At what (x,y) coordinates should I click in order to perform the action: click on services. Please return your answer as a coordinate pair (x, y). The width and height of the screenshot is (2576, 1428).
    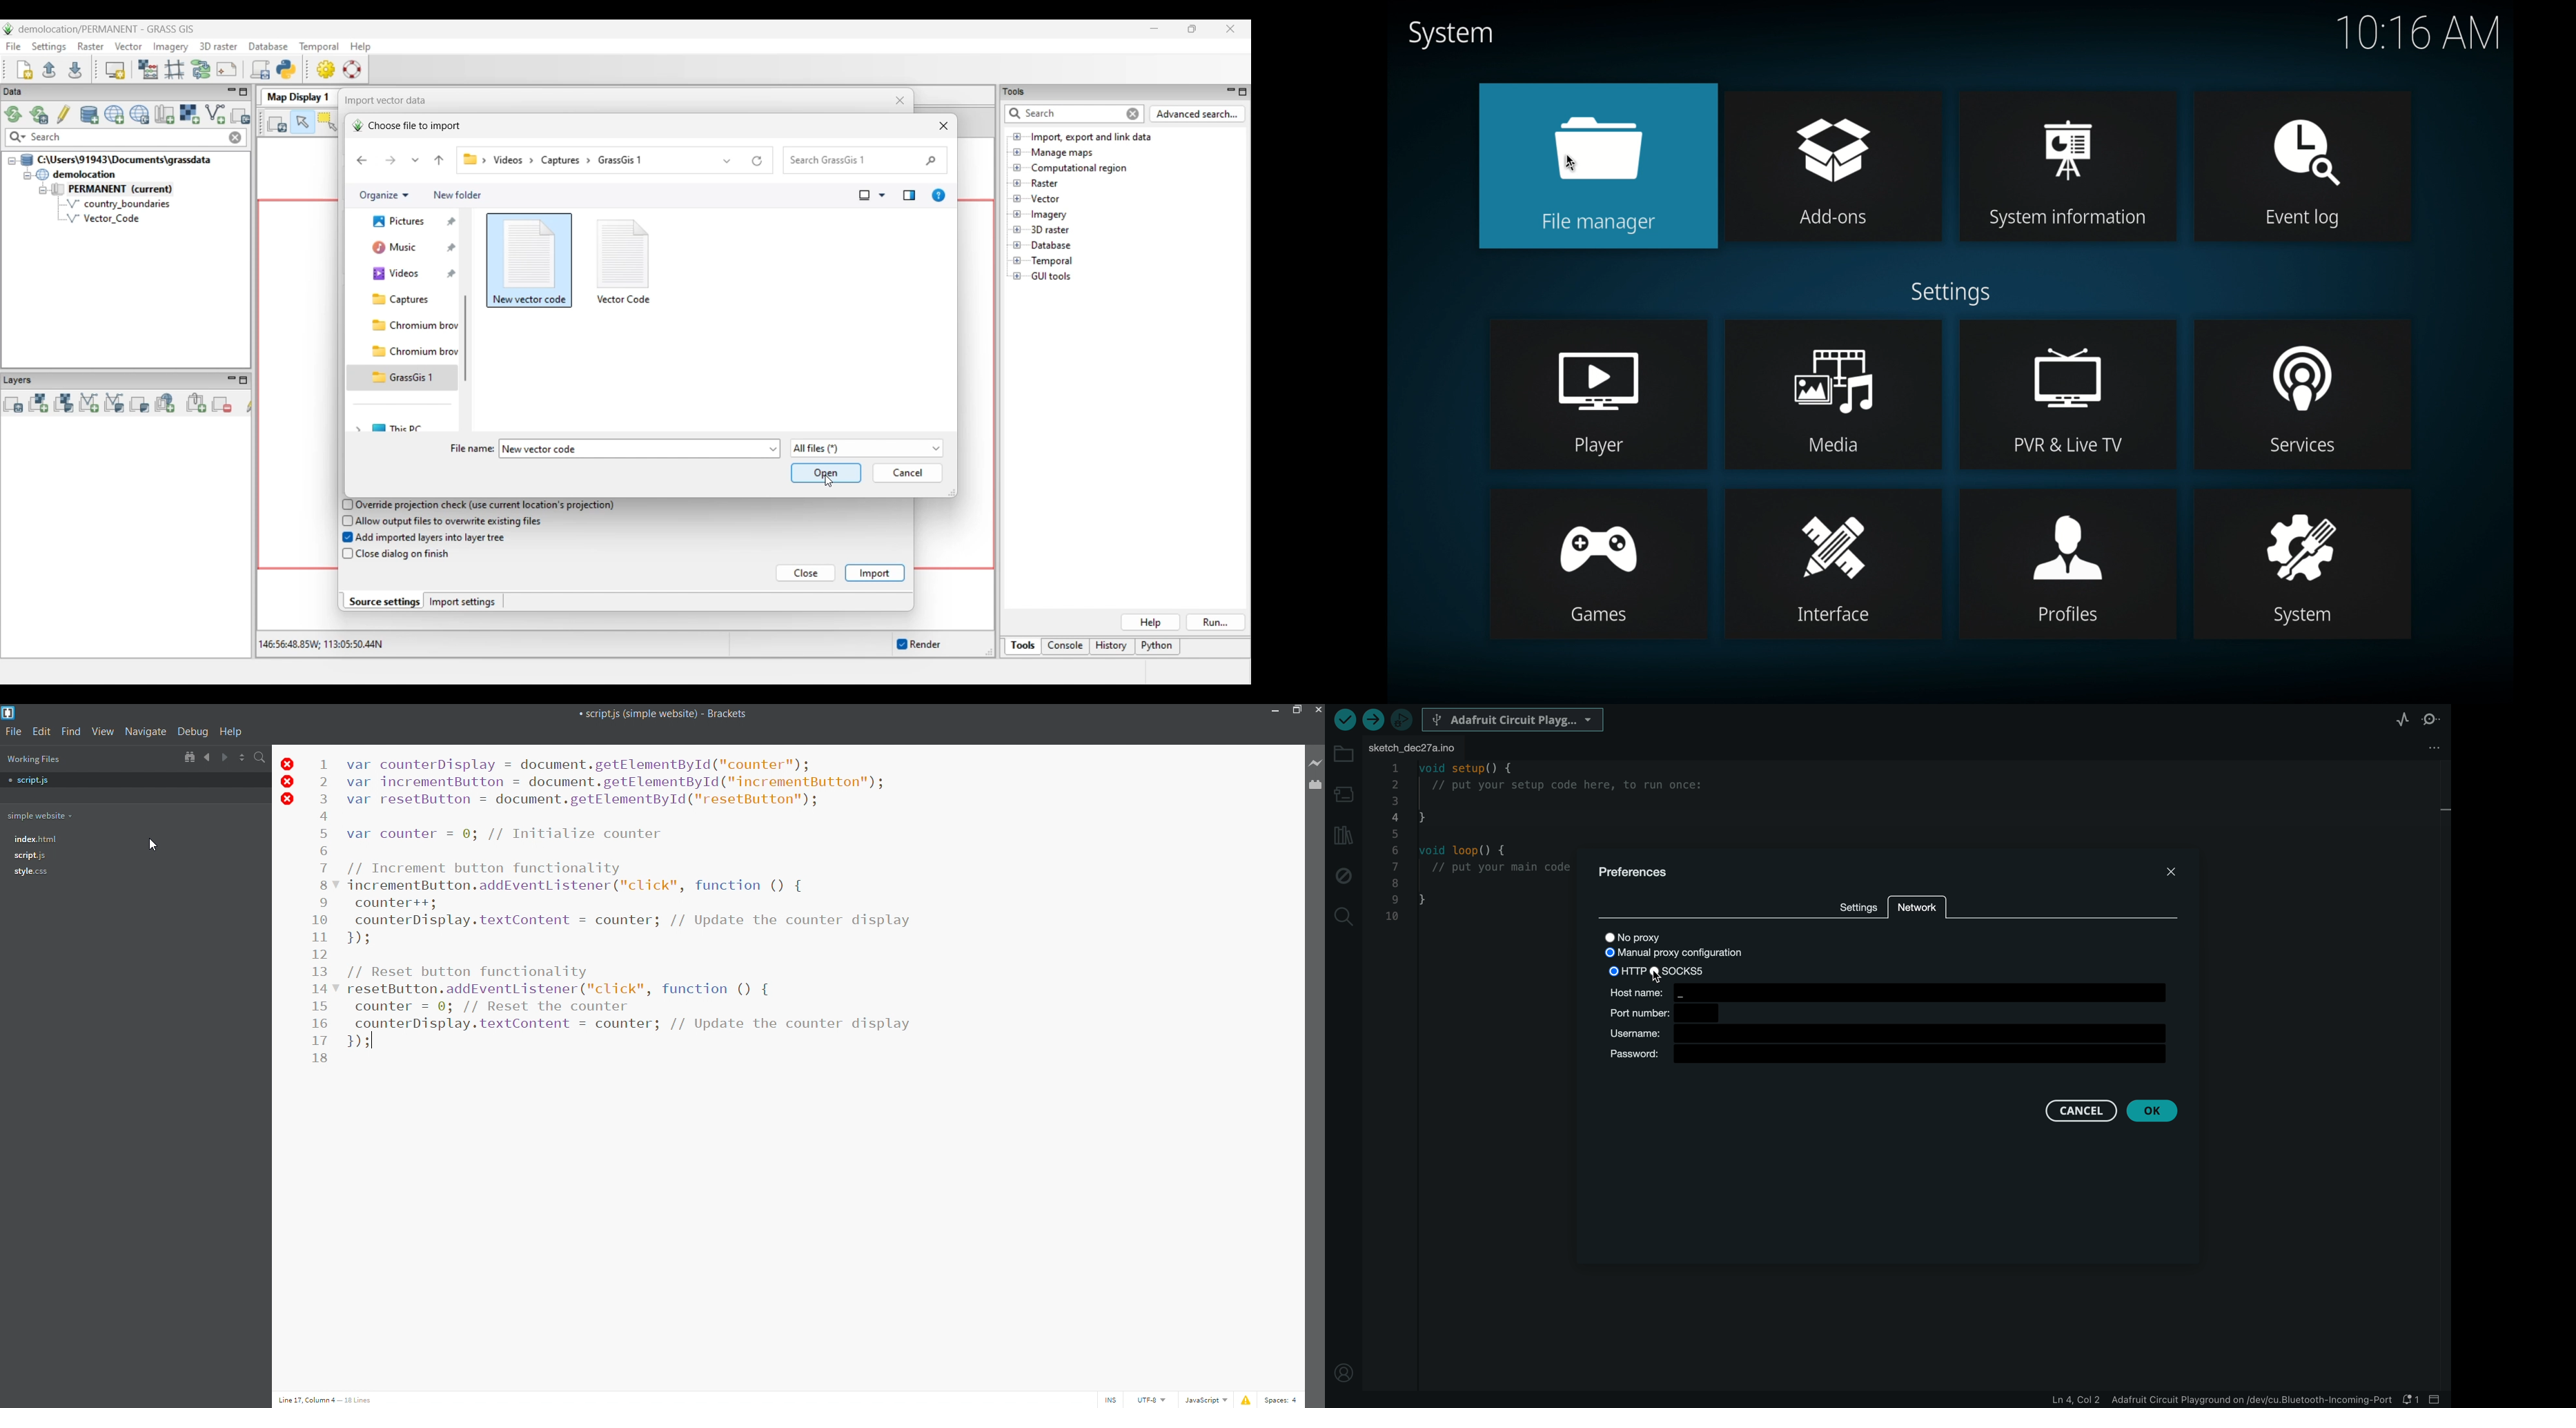
    Looking at the image, I should click on (2303, 393).